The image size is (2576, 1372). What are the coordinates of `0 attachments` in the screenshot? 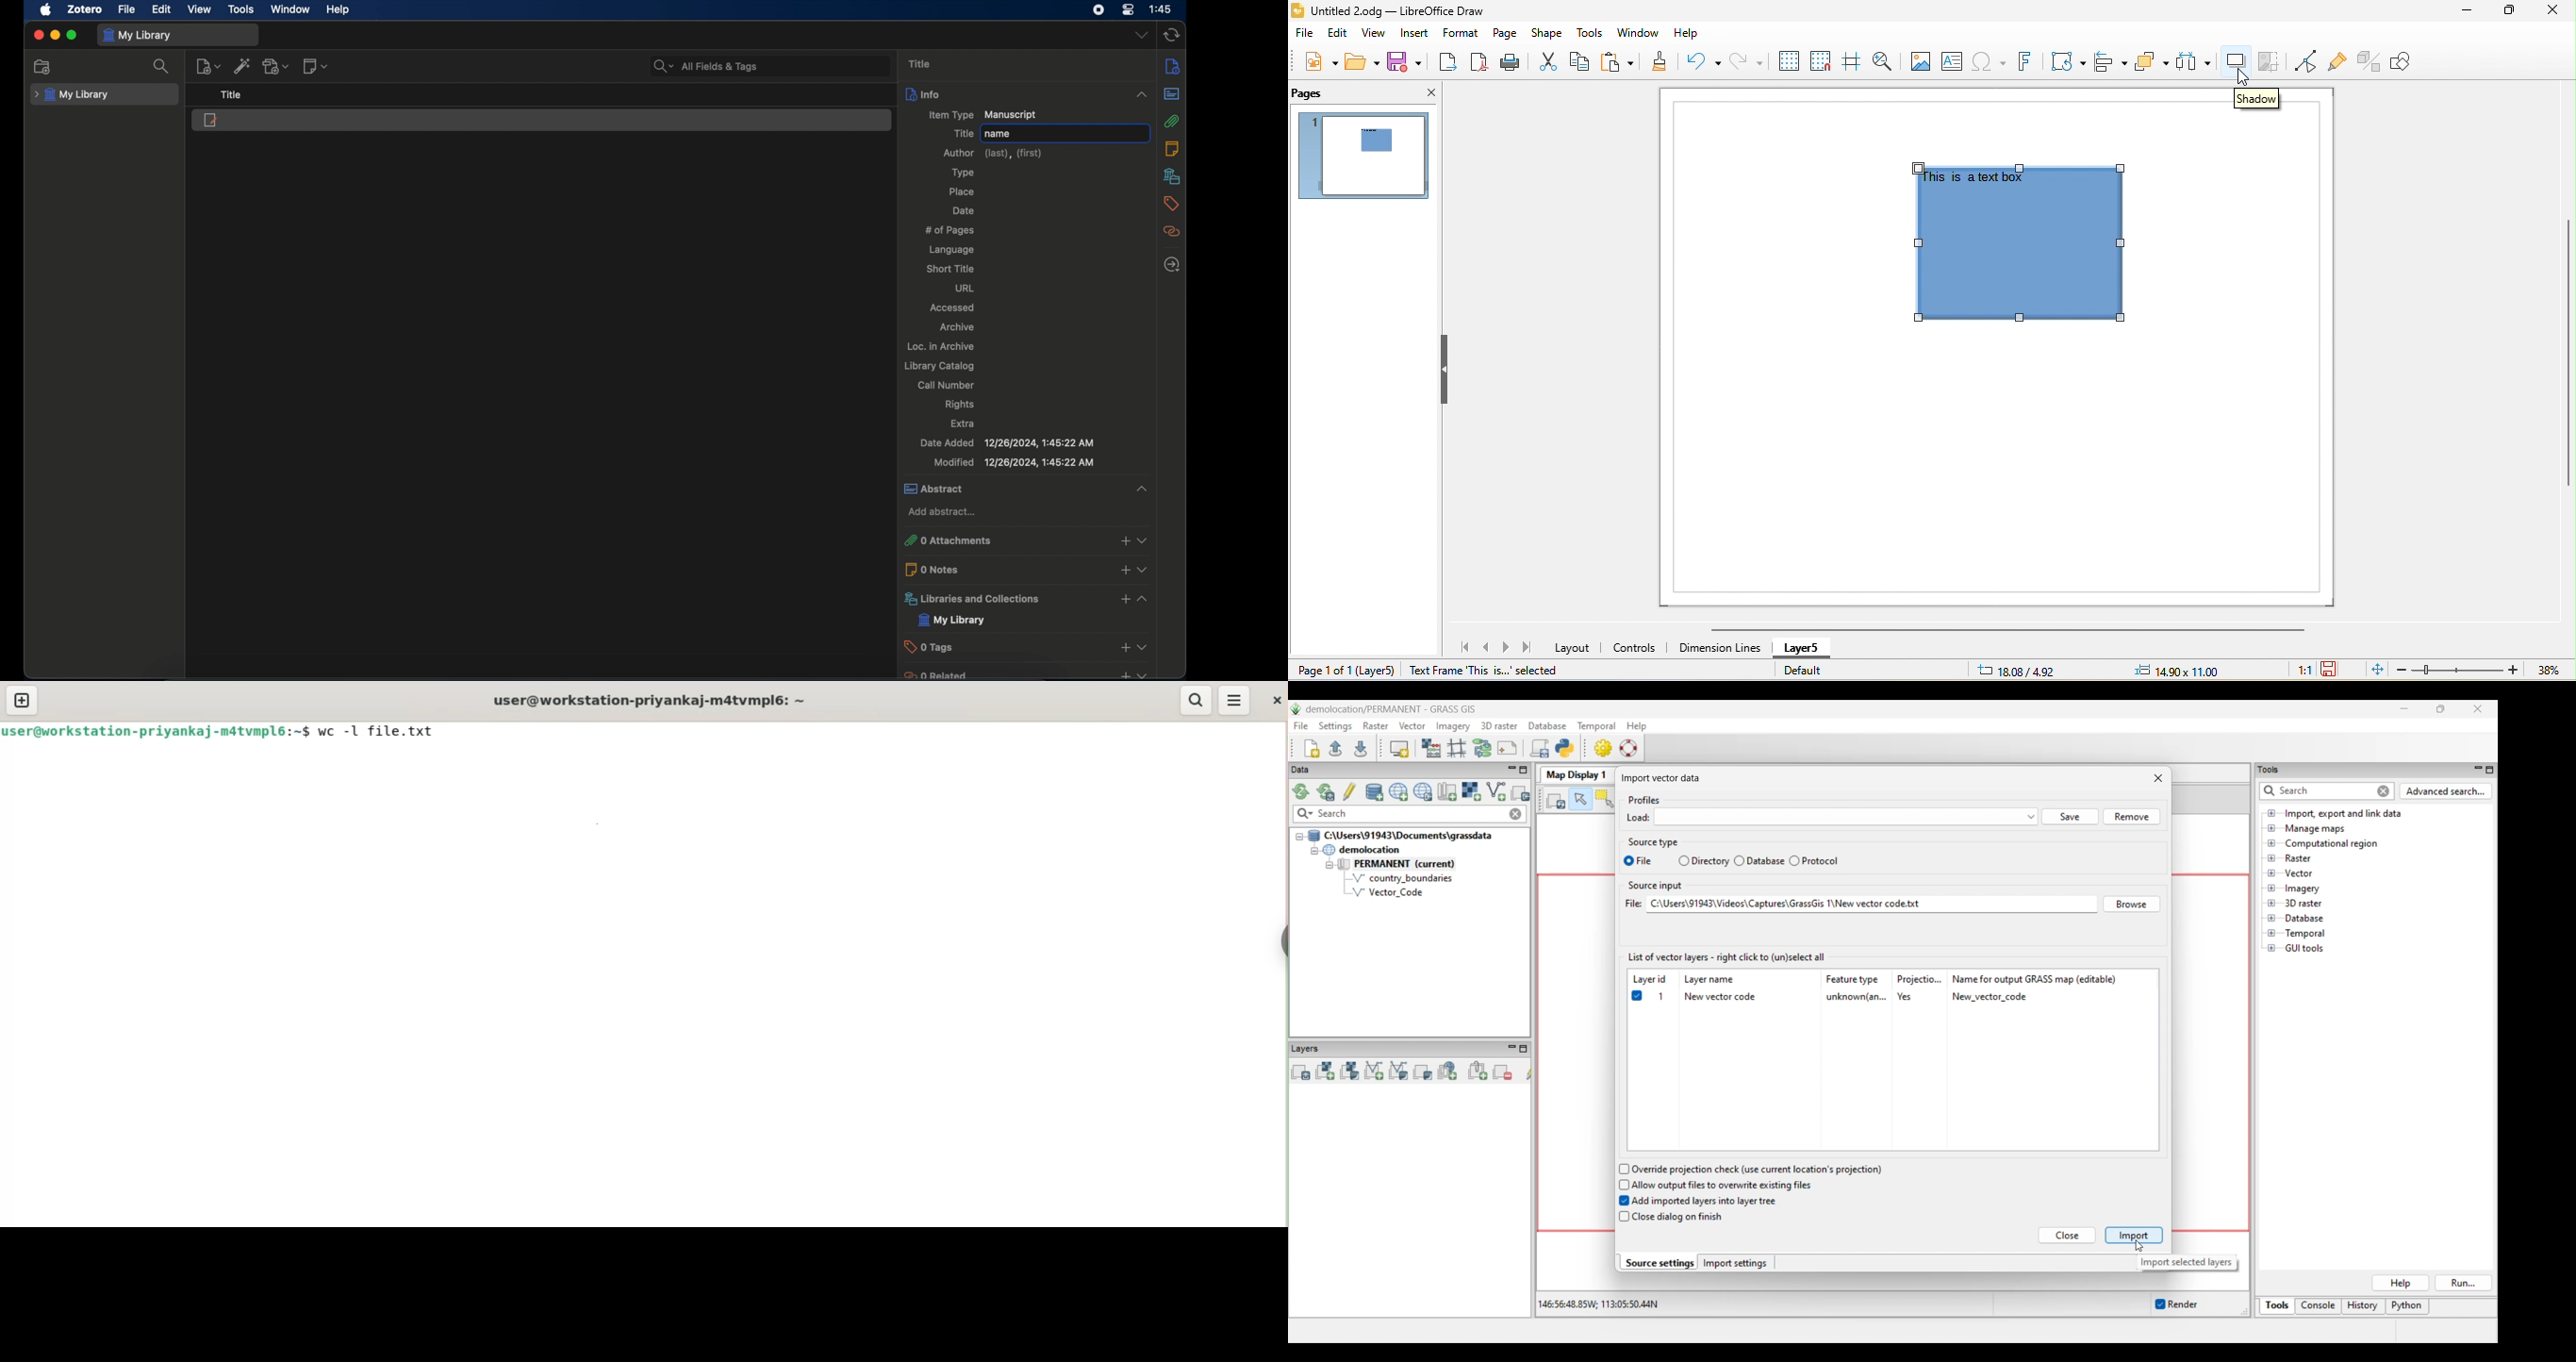 It's located at (1025, 540).